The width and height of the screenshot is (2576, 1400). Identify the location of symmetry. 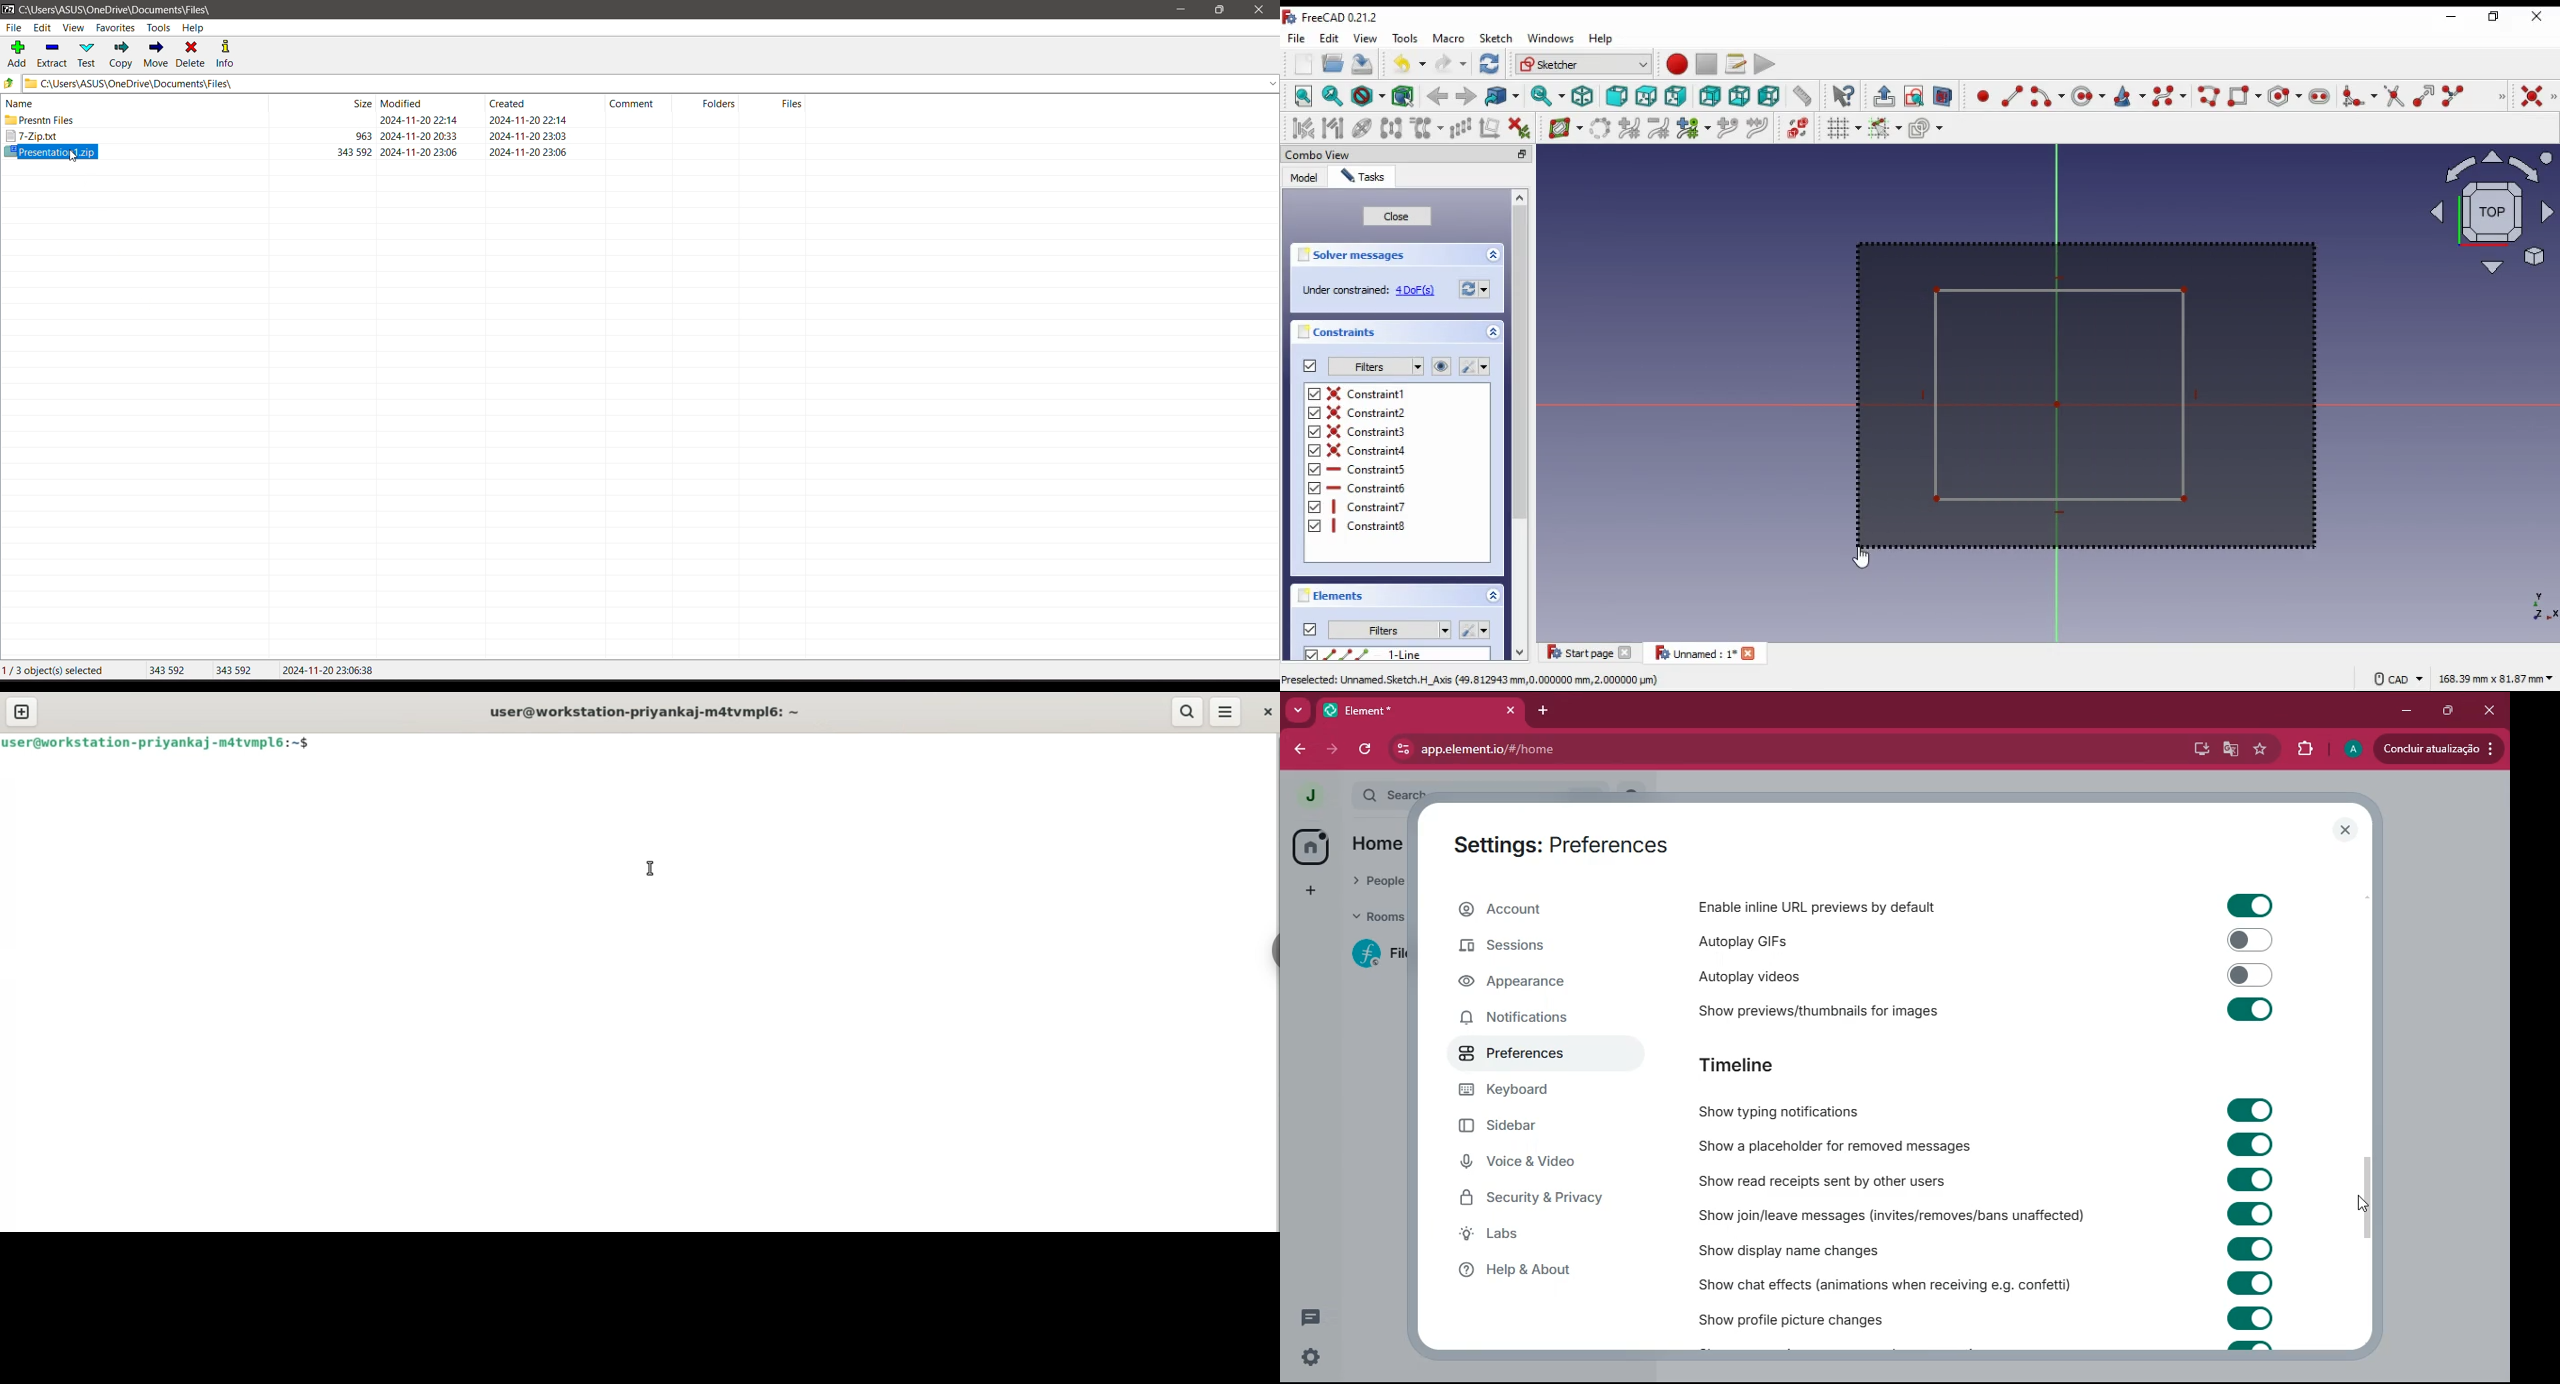
(1393, 129).